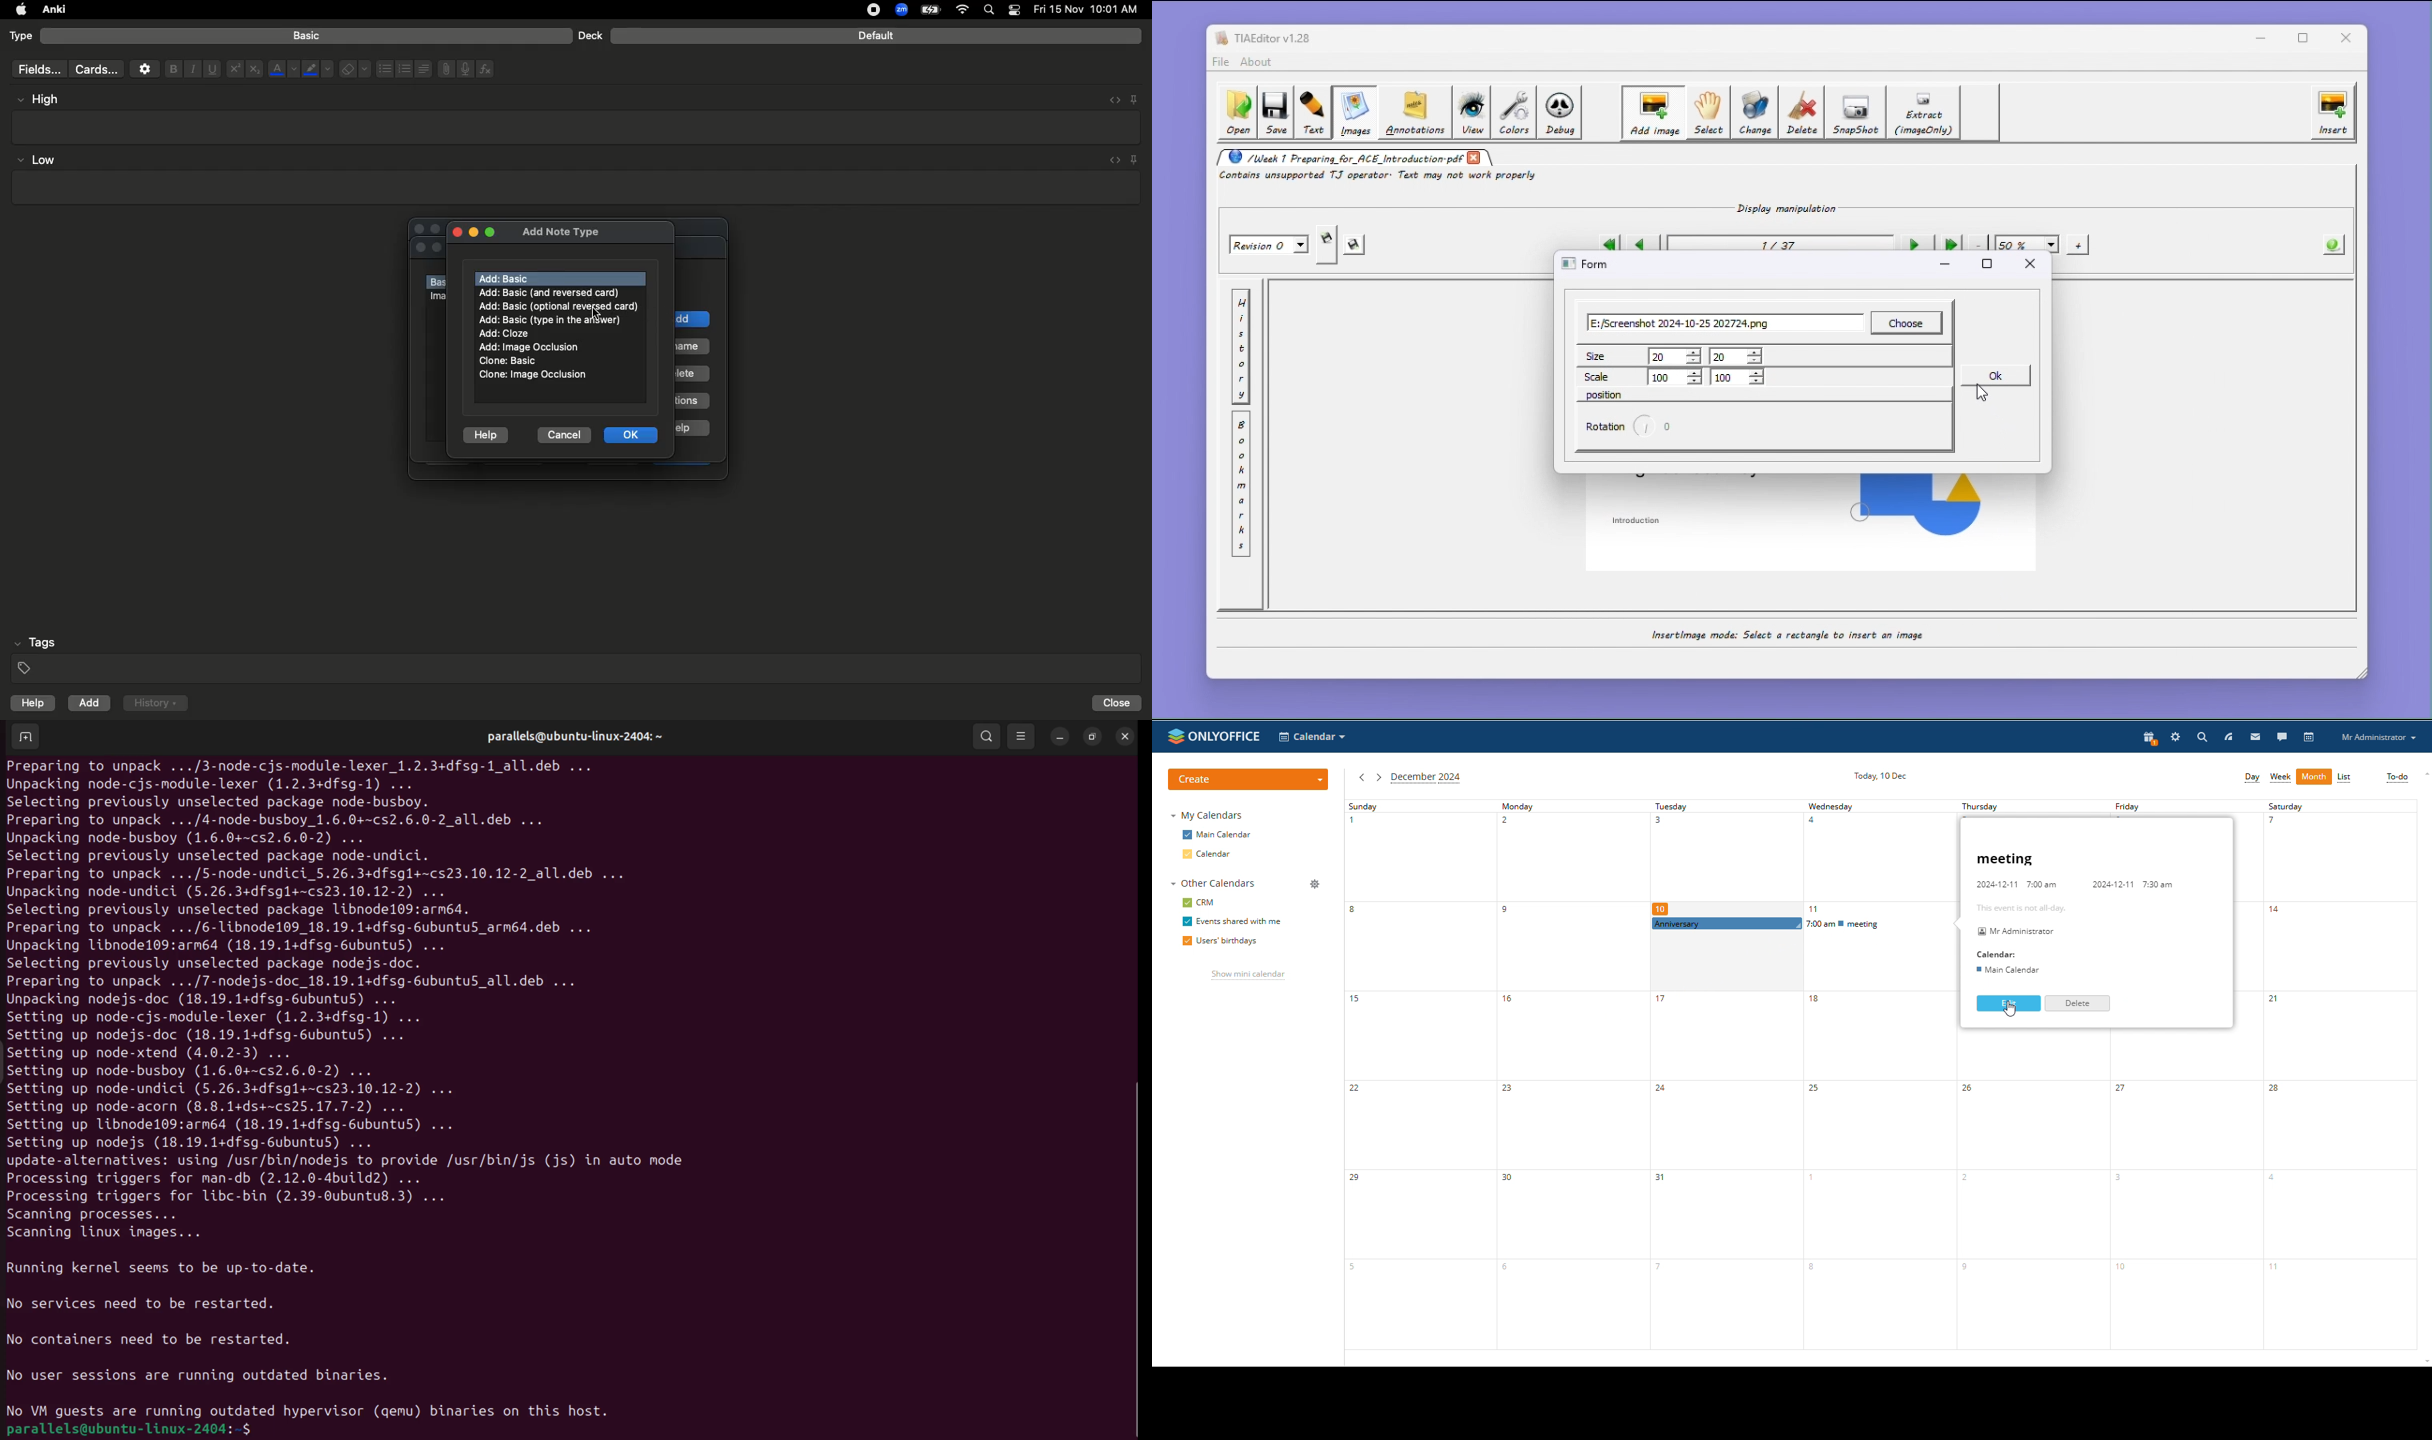  I want to click on Settings, so click(145, 69).